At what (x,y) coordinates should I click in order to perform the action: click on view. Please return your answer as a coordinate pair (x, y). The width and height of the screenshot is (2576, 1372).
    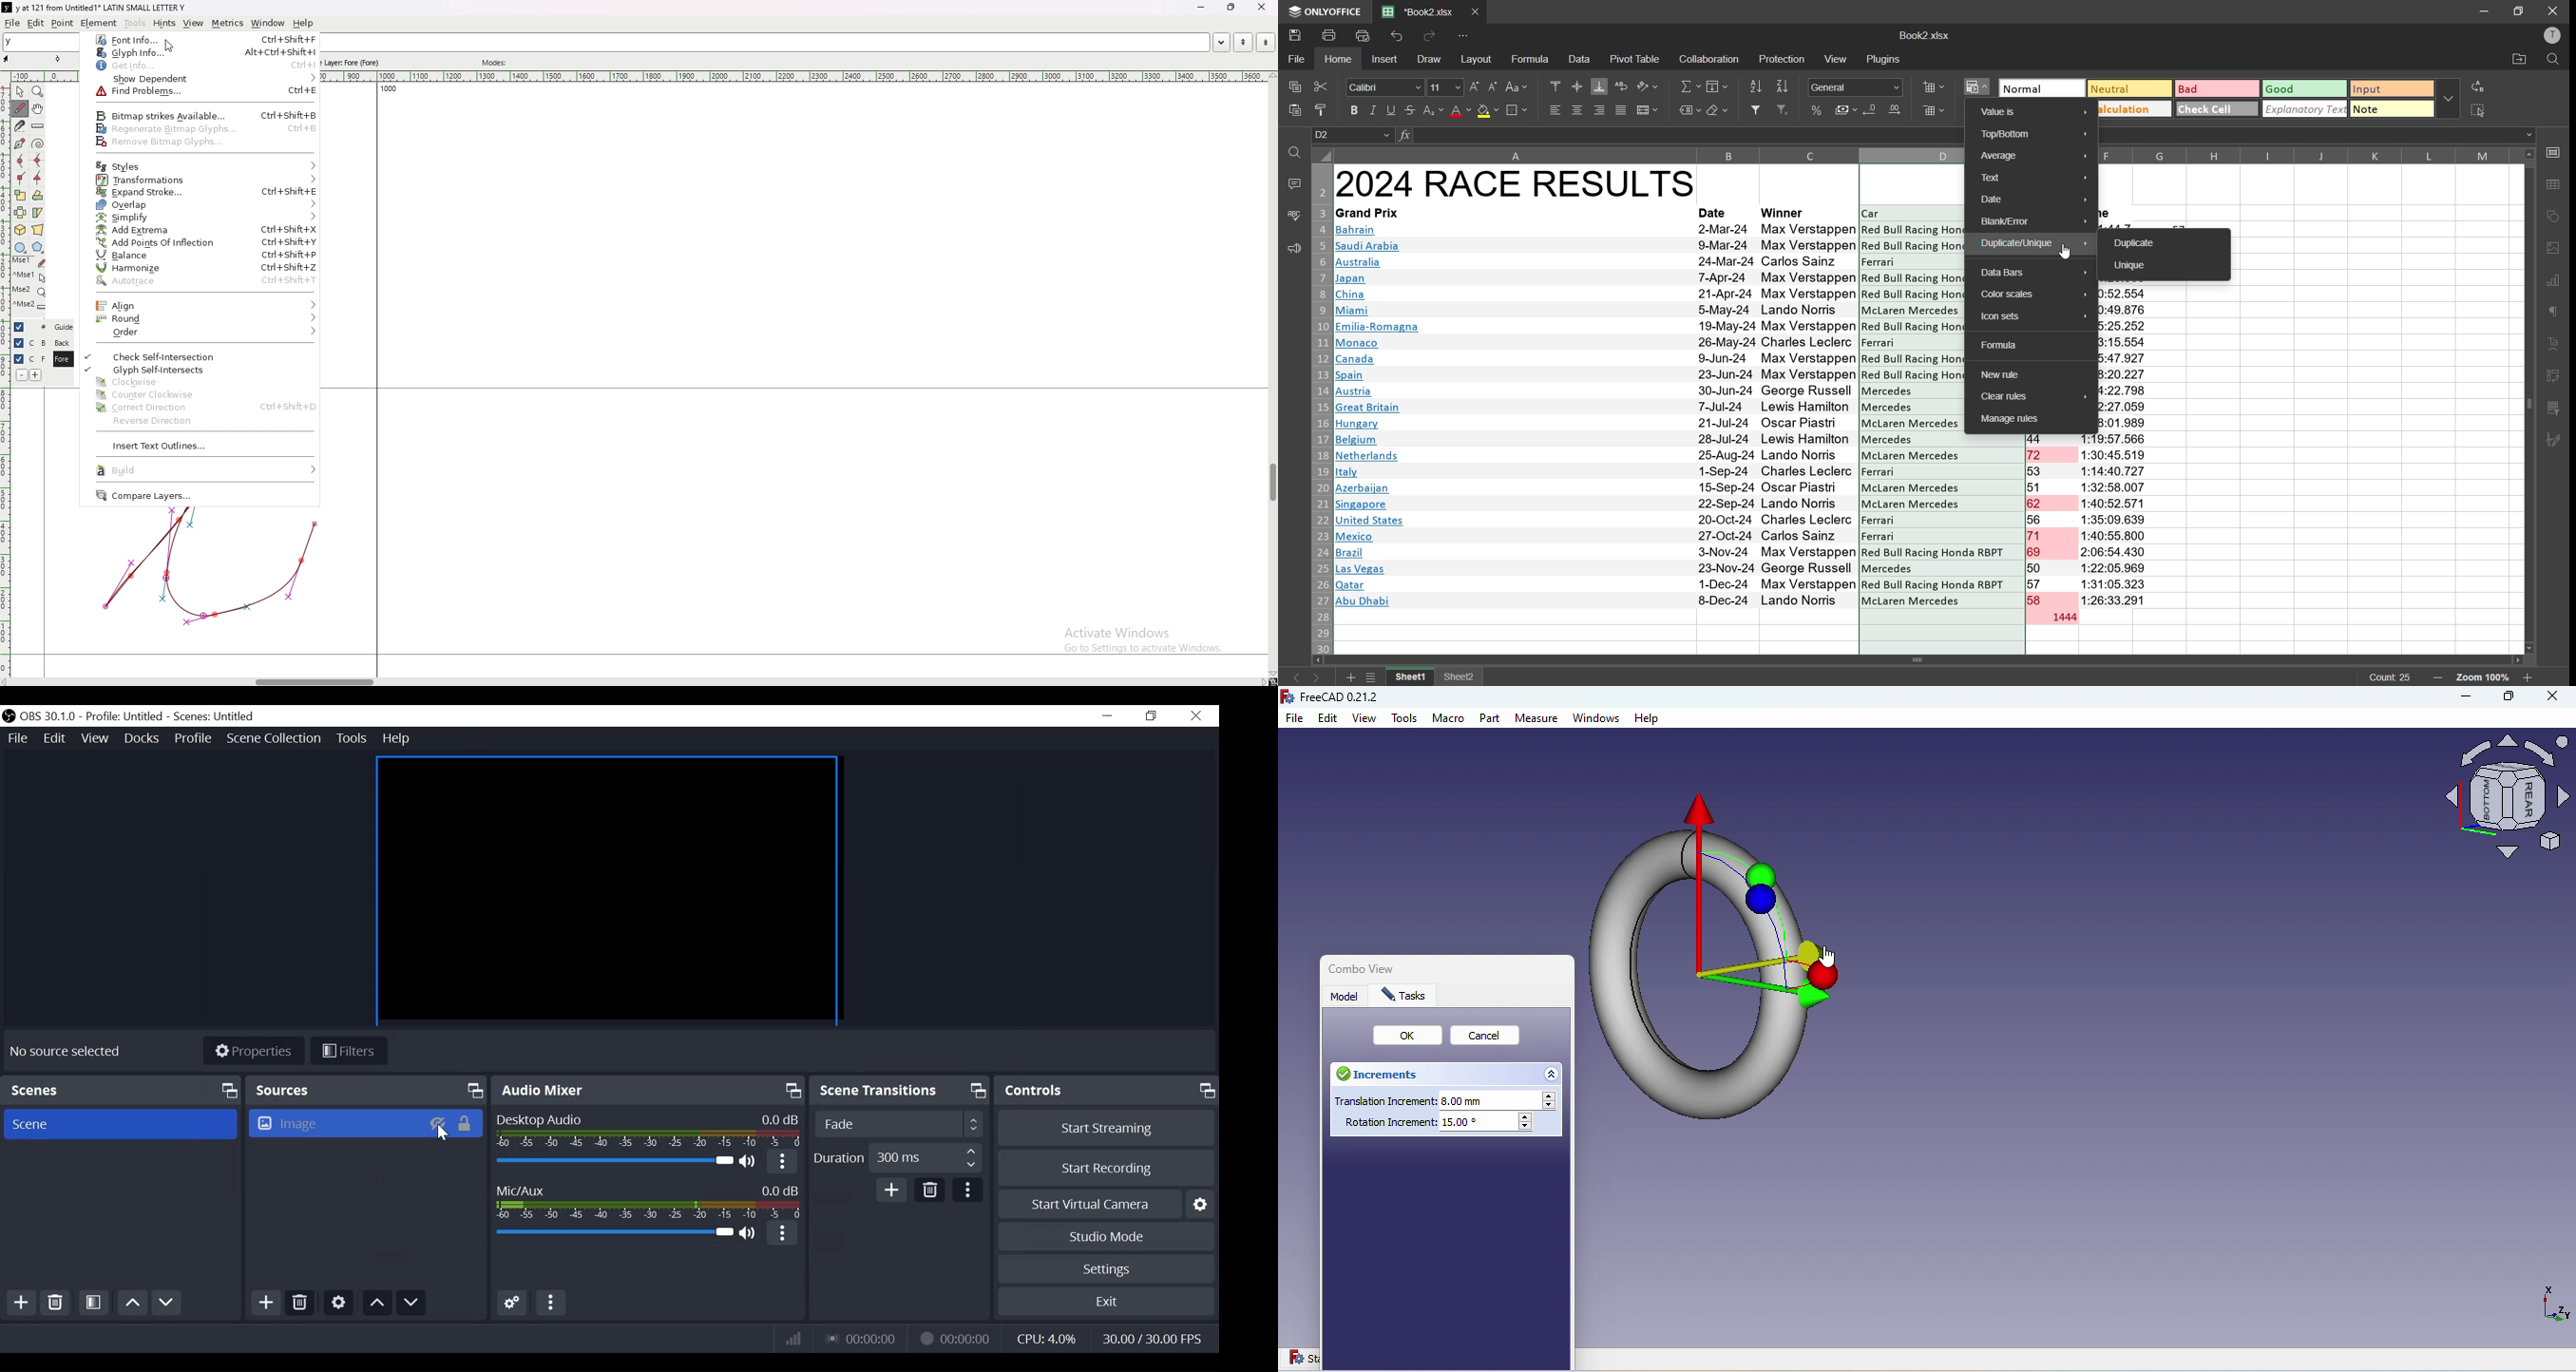
    Looking at the image, I should click on (1838, 58).